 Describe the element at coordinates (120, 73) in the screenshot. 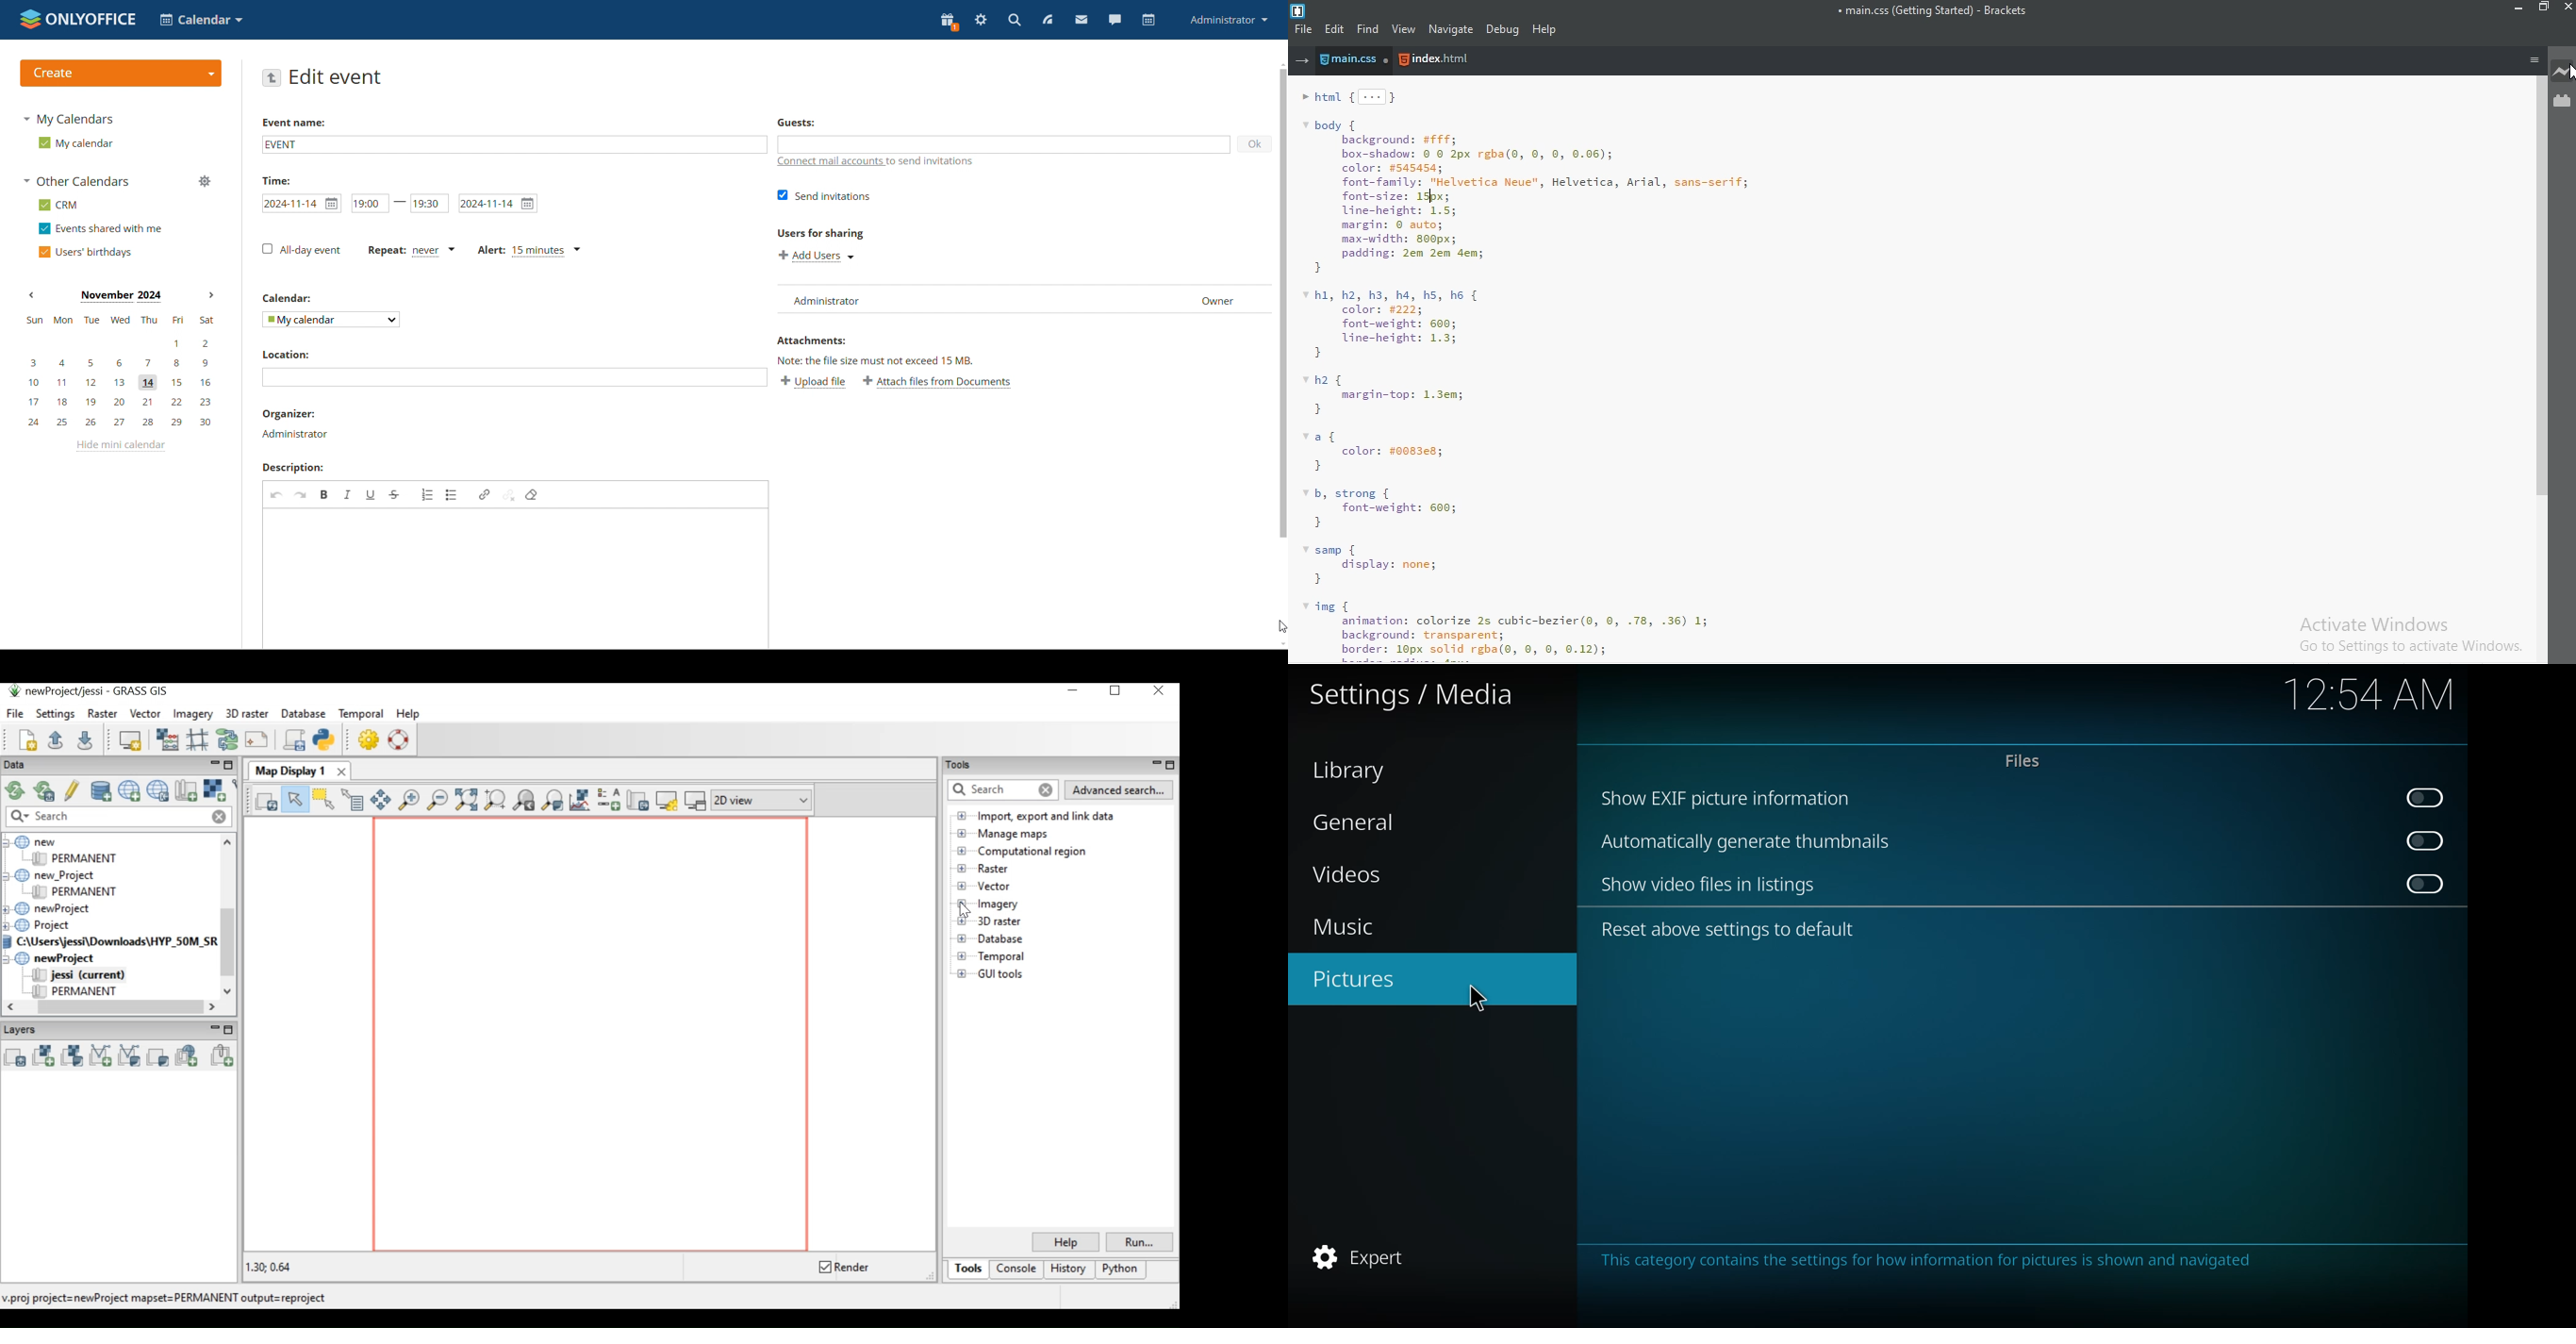

I see `create` at that location.